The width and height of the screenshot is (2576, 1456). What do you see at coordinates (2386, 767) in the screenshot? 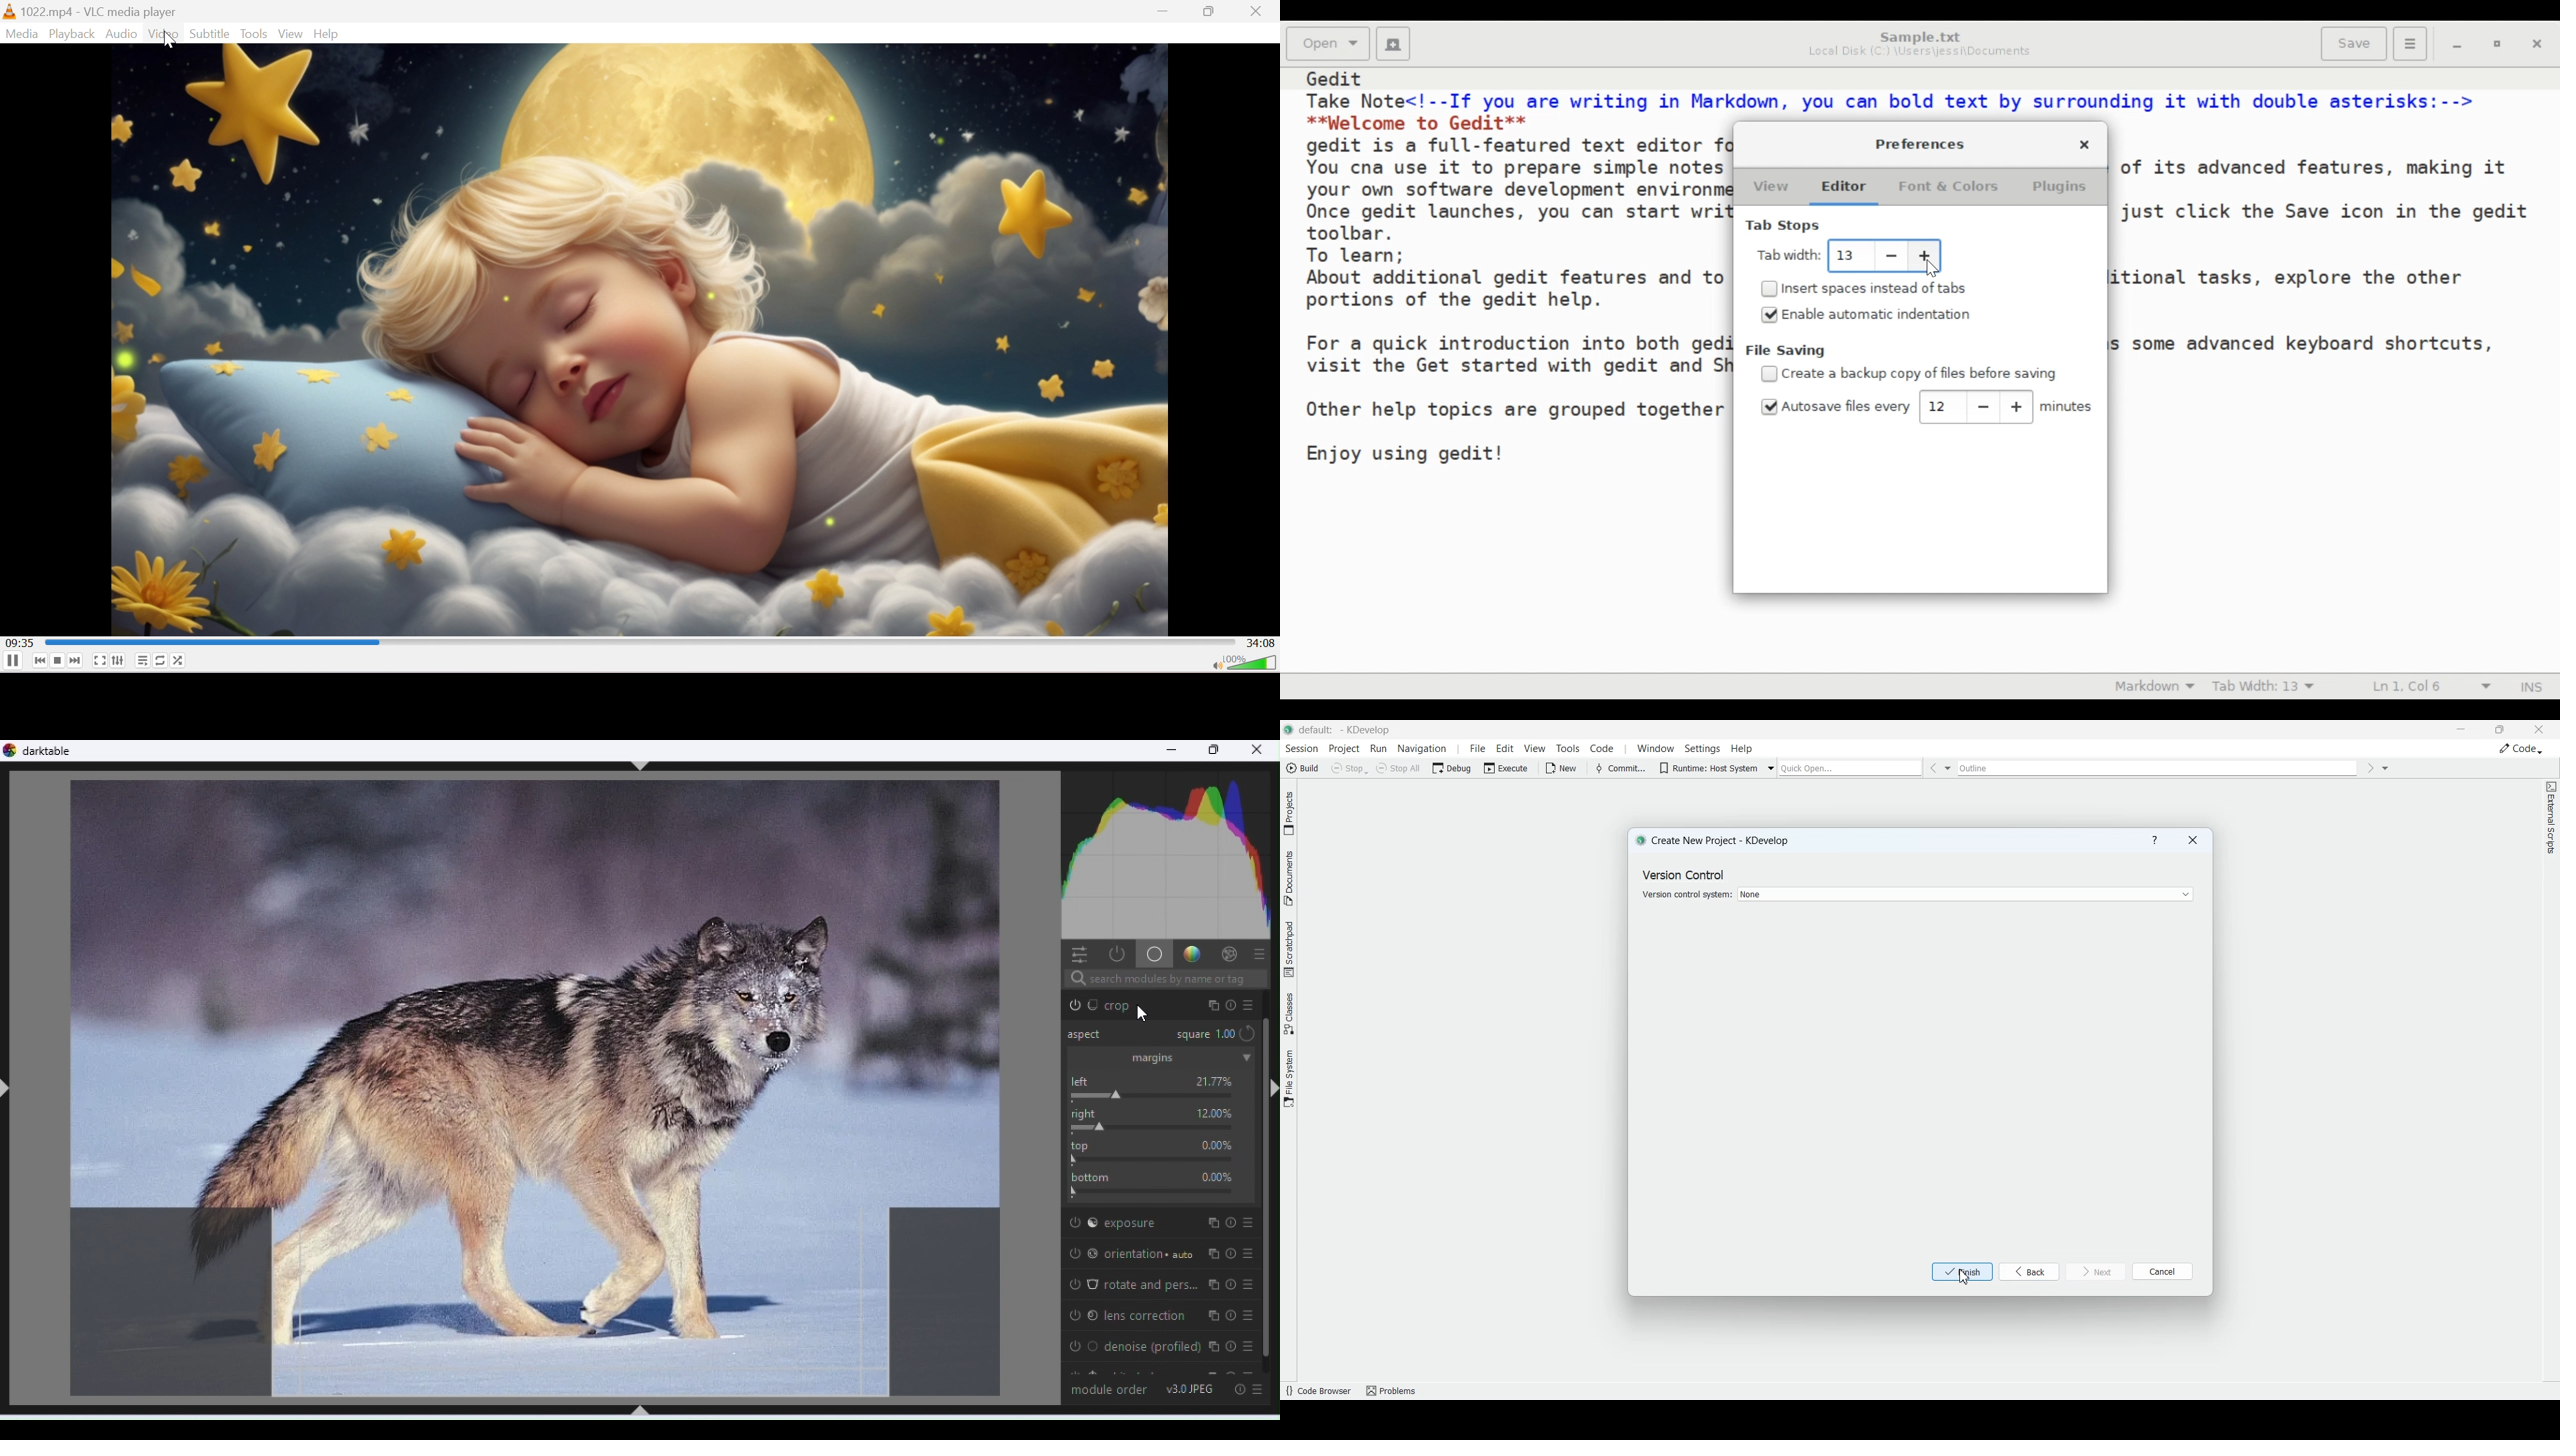
I see `Drop down box` at bounding box center [2386, 767].